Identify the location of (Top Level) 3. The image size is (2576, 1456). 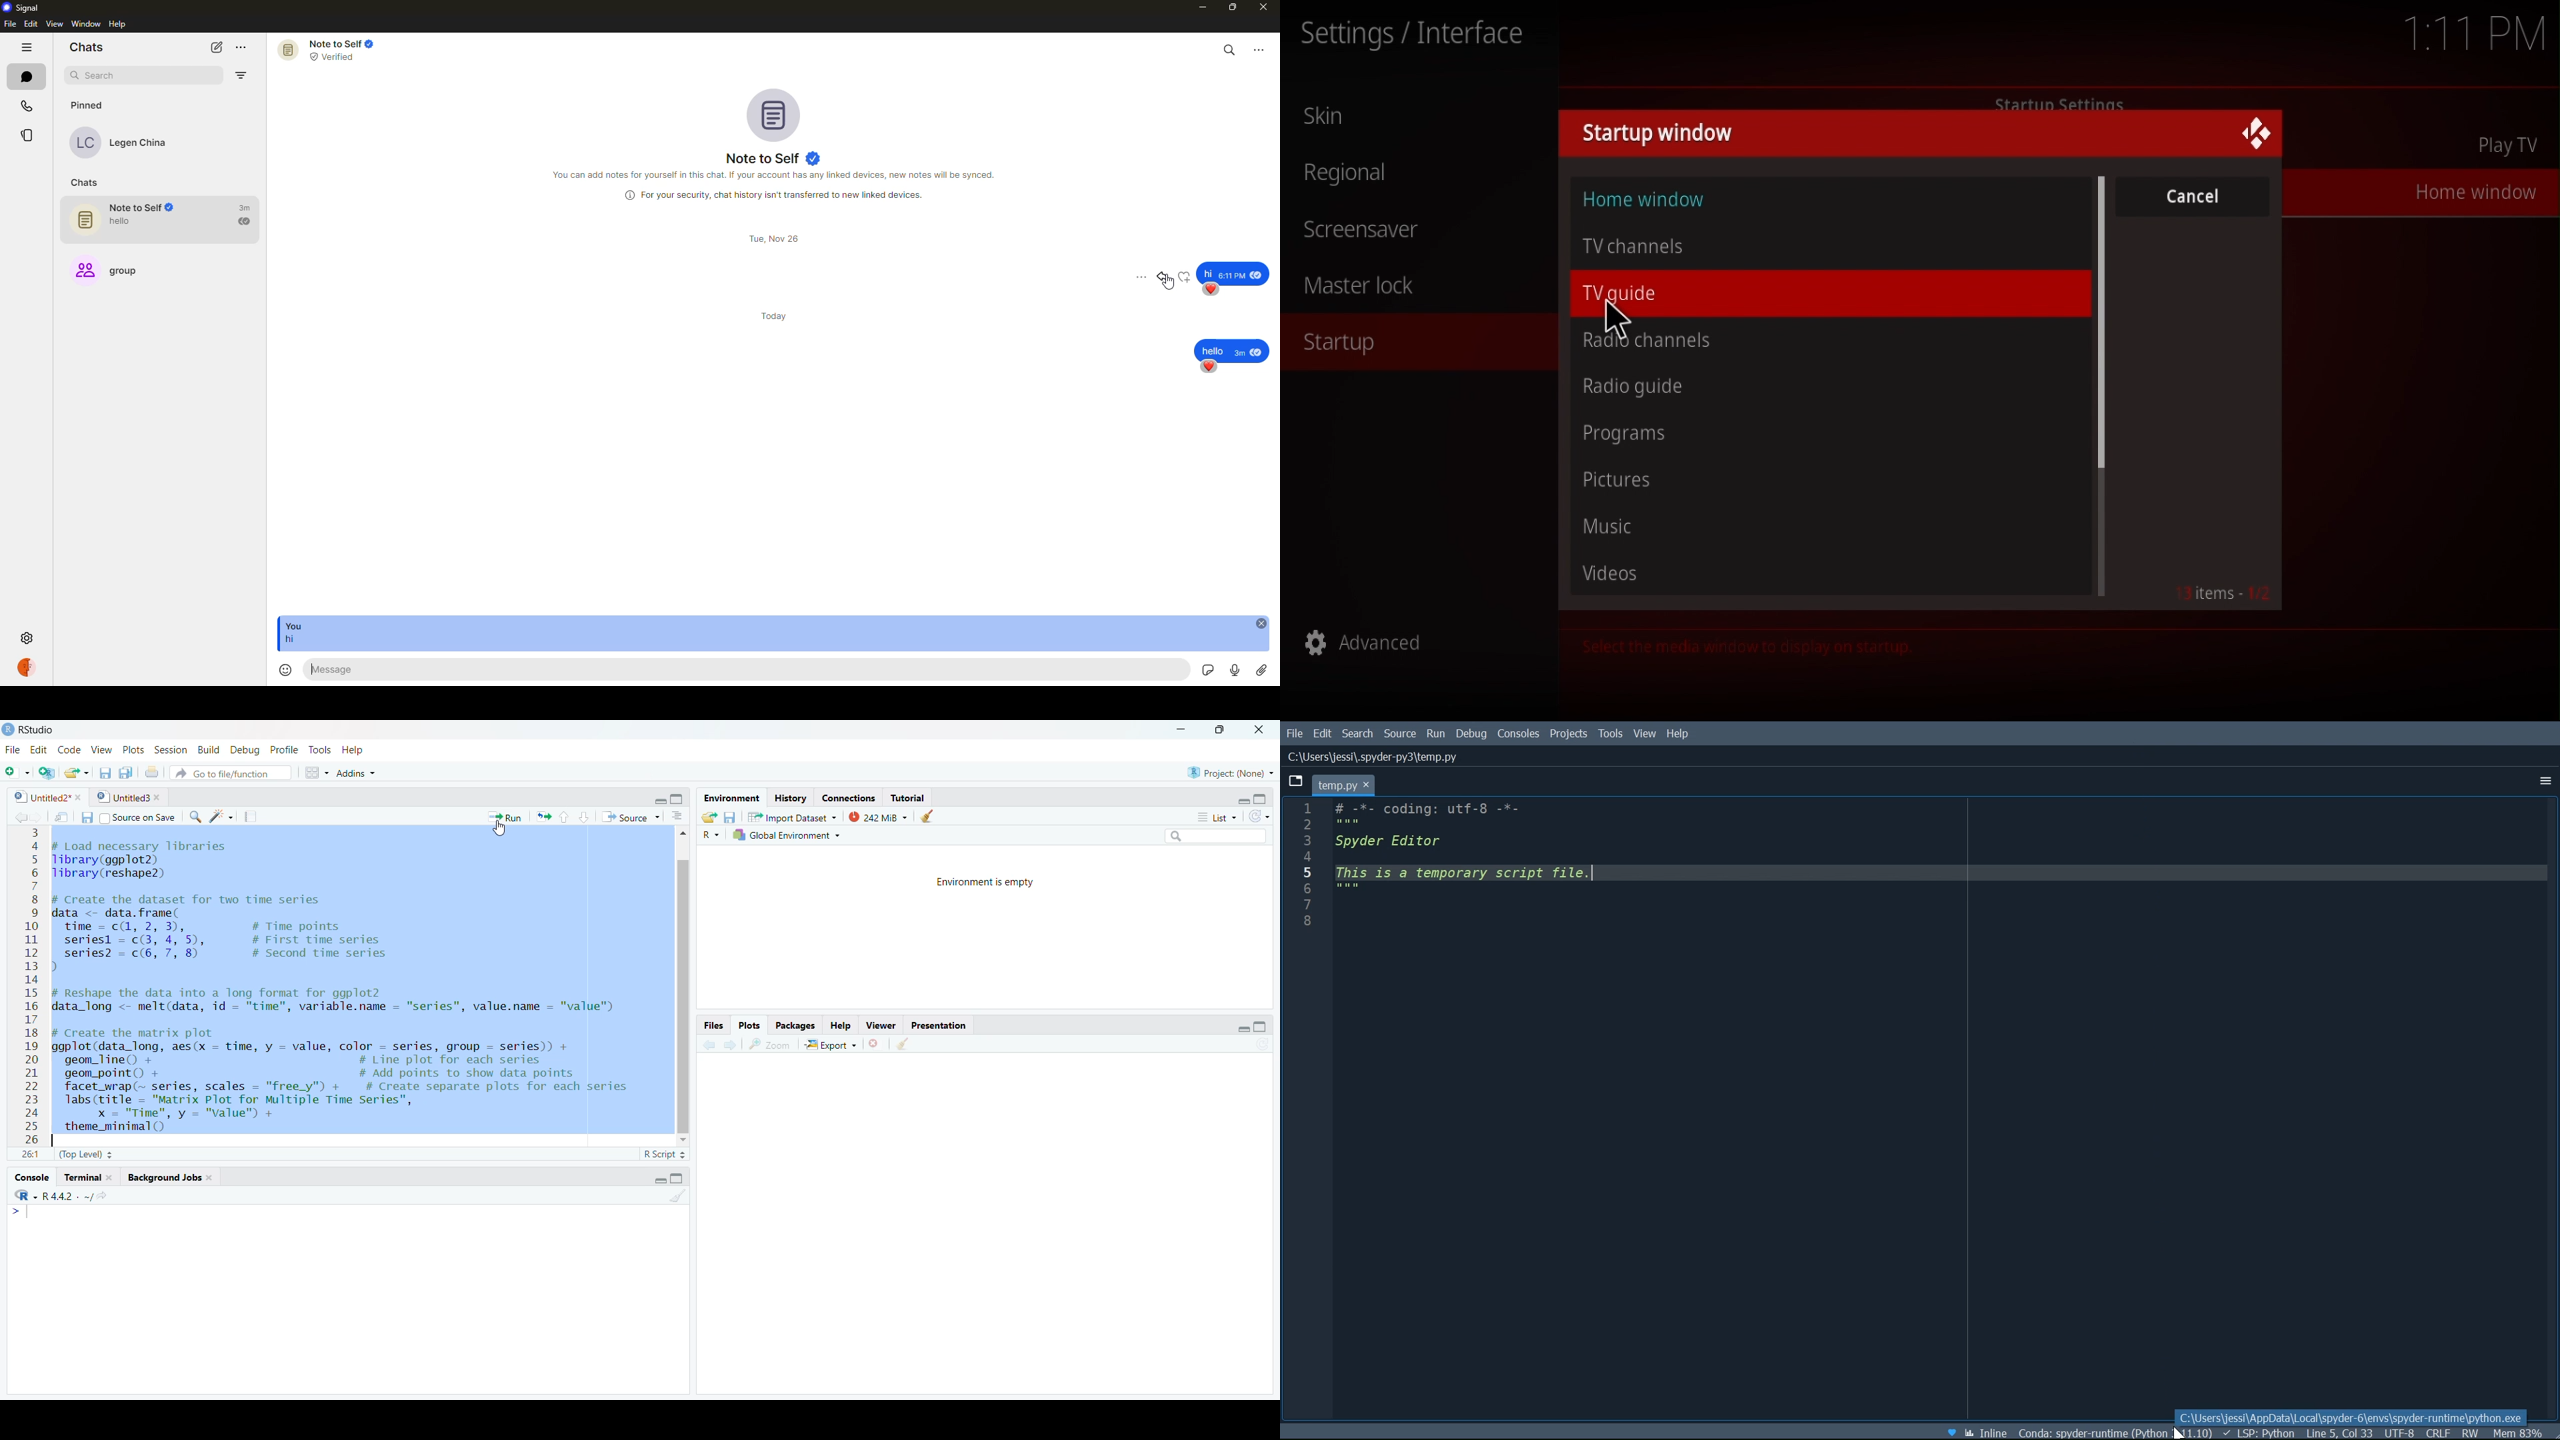
(86, 1155).